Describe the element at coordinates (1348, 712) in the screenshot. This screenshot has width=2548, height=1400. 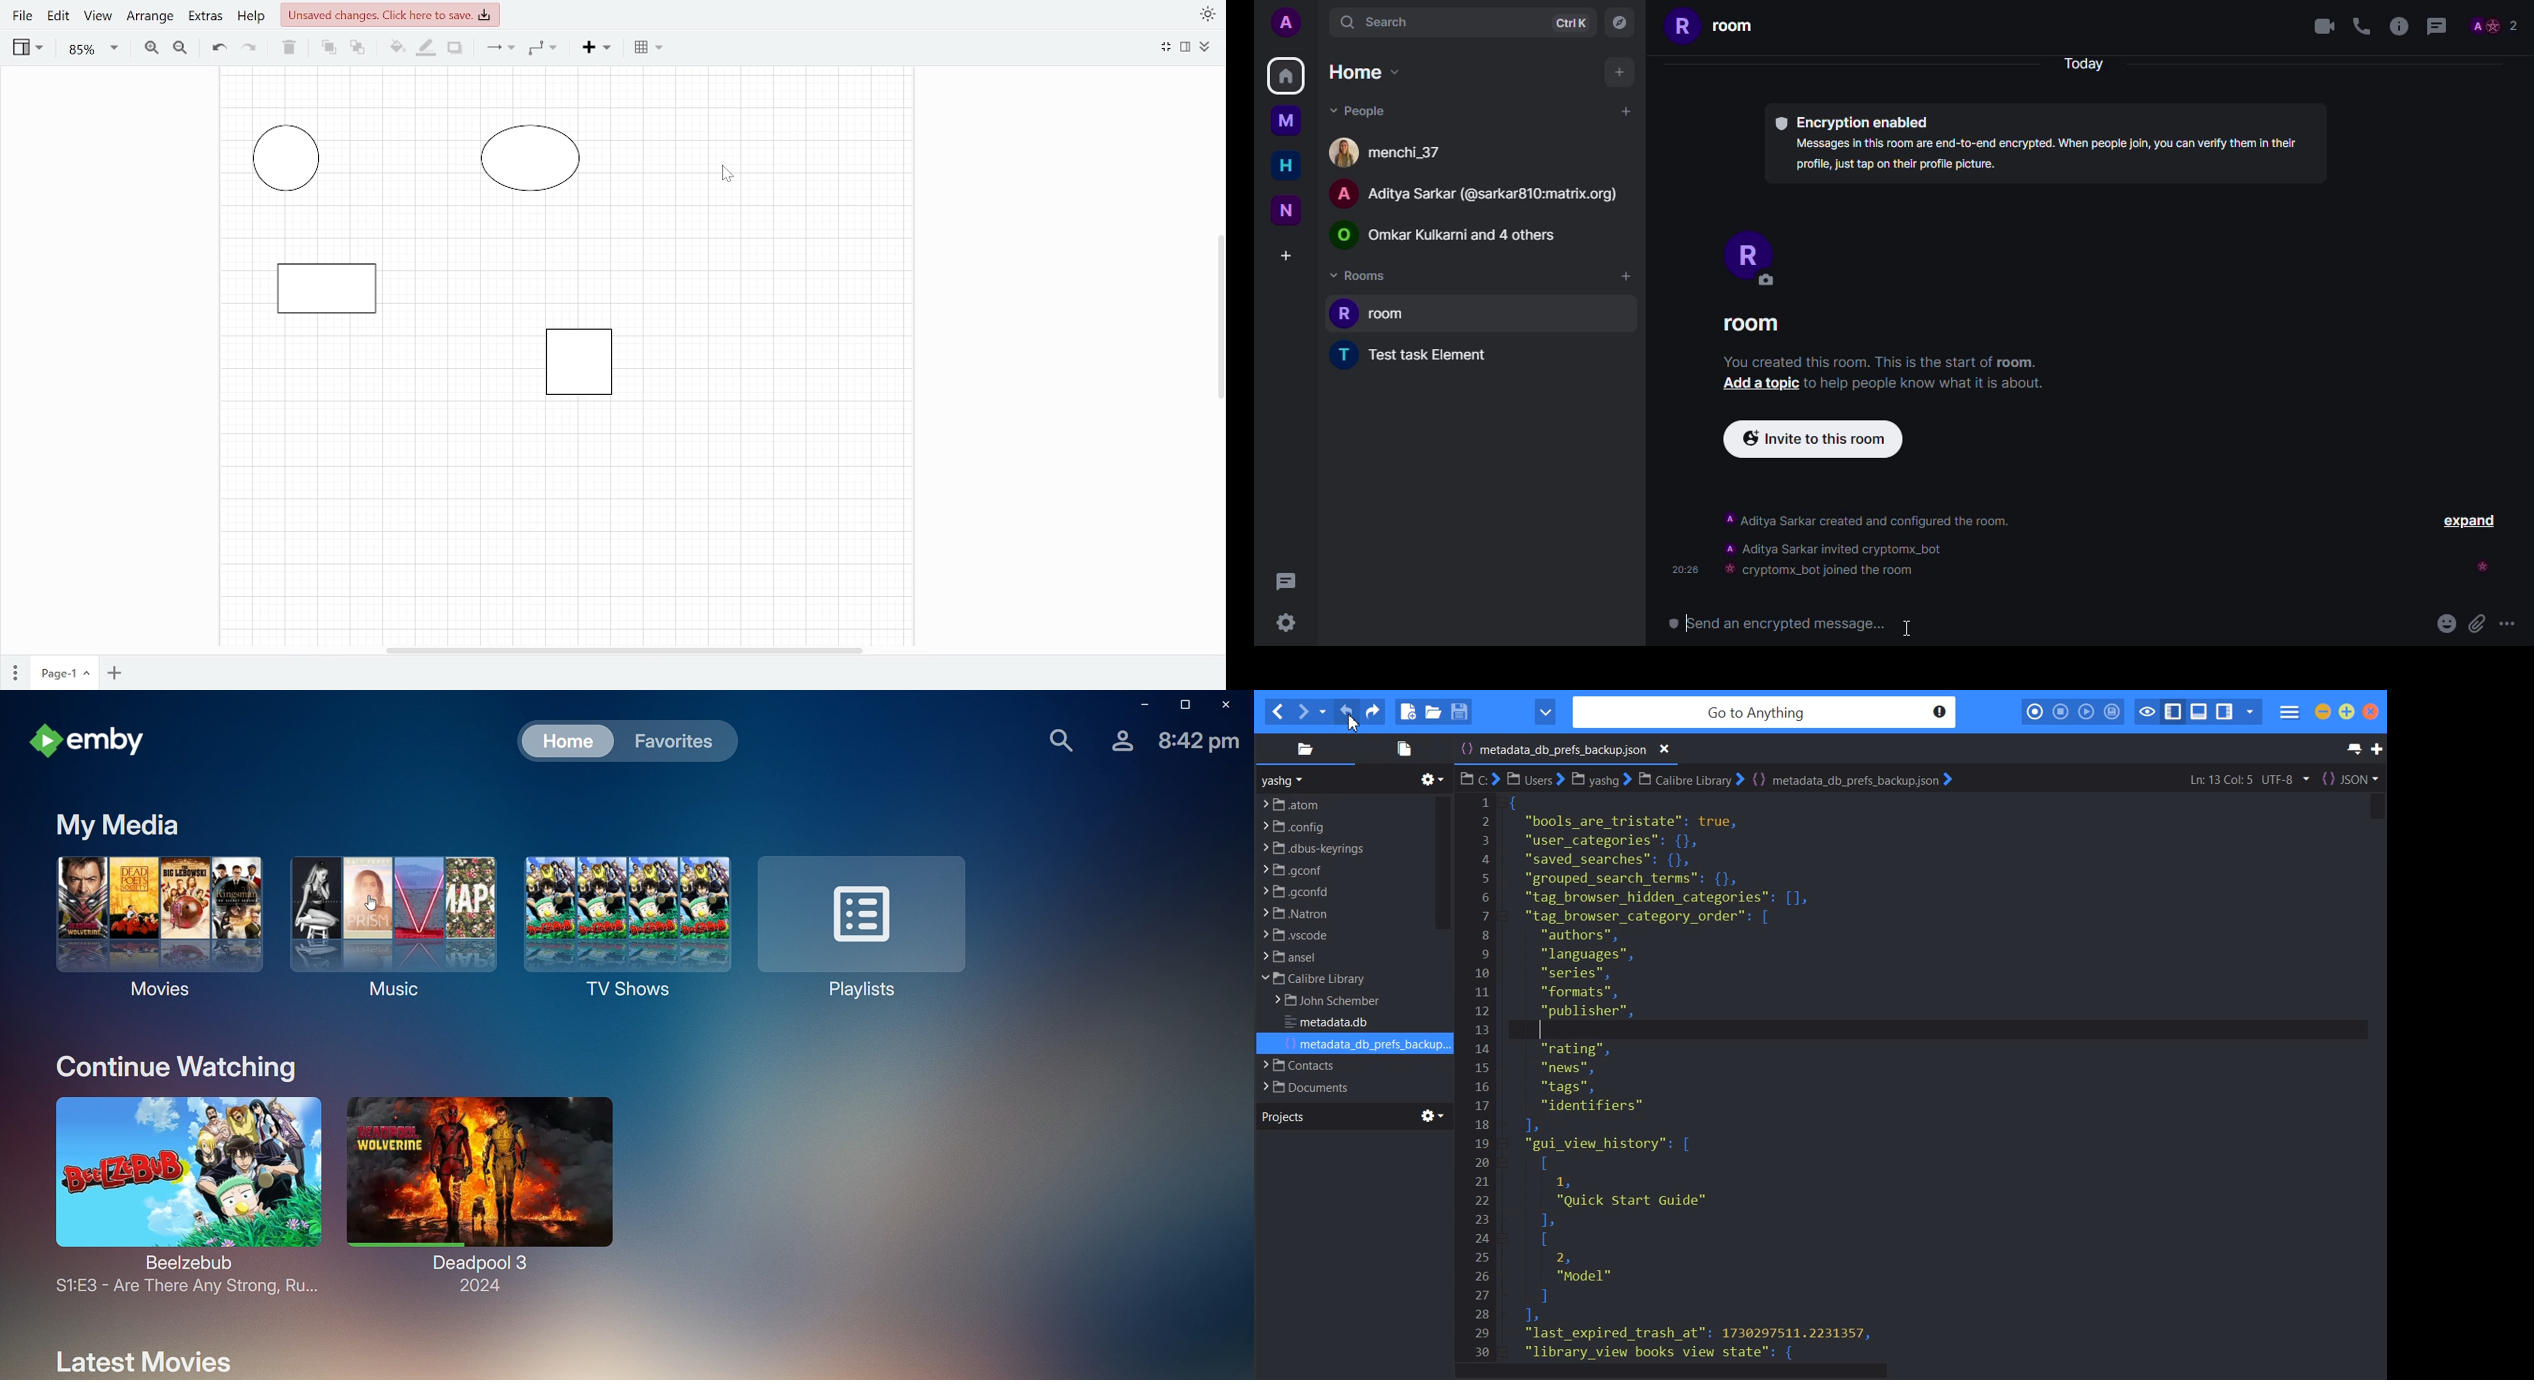
I see `Undo Last Action` at that location.